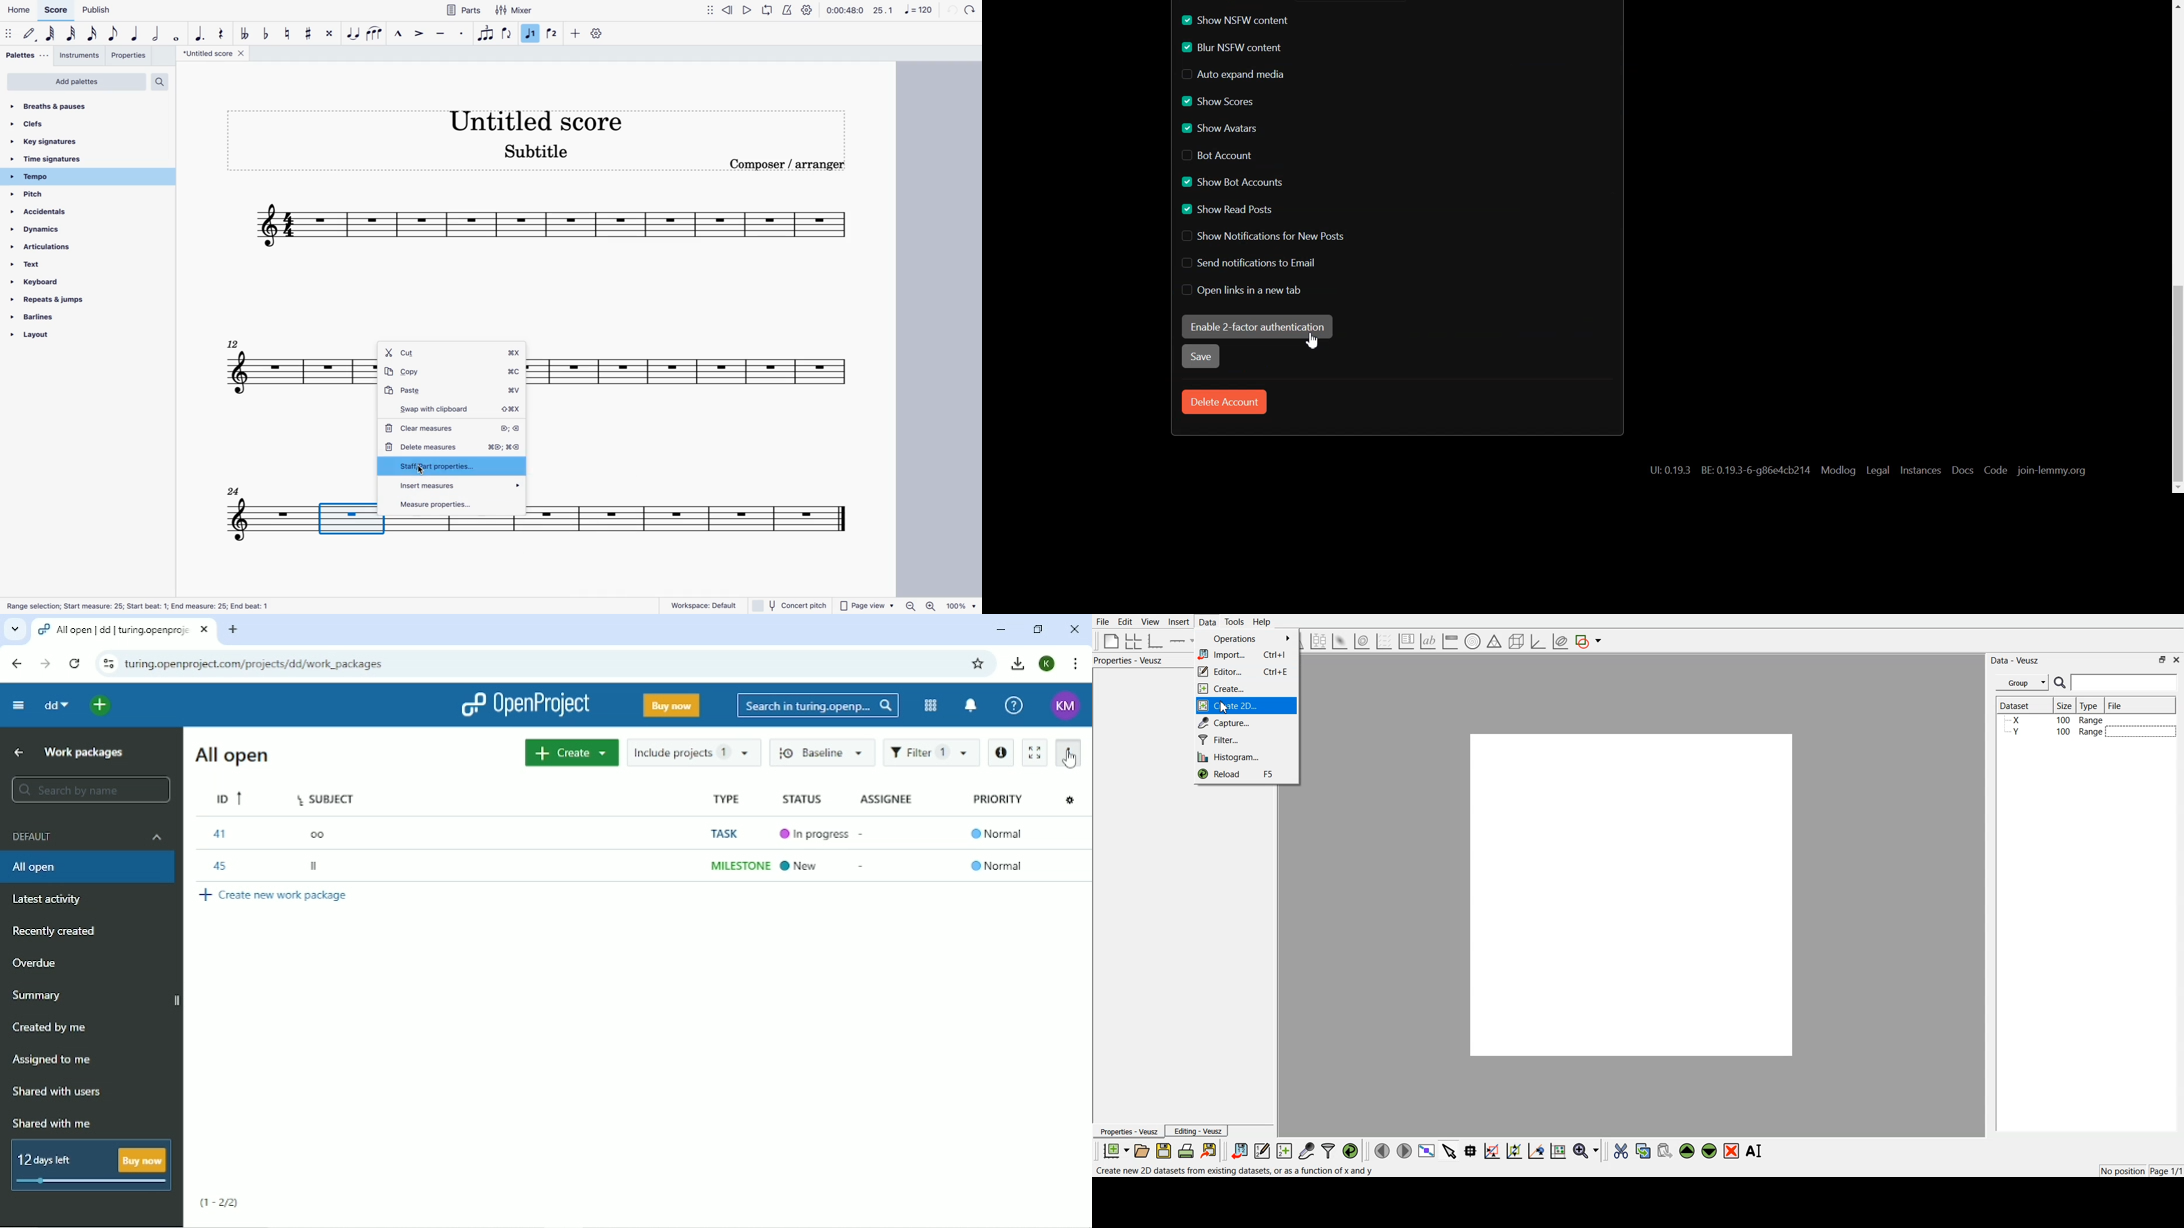 This screenshot has width=2184, height=1232. I want to click on Cursor, so click(1313, 341).